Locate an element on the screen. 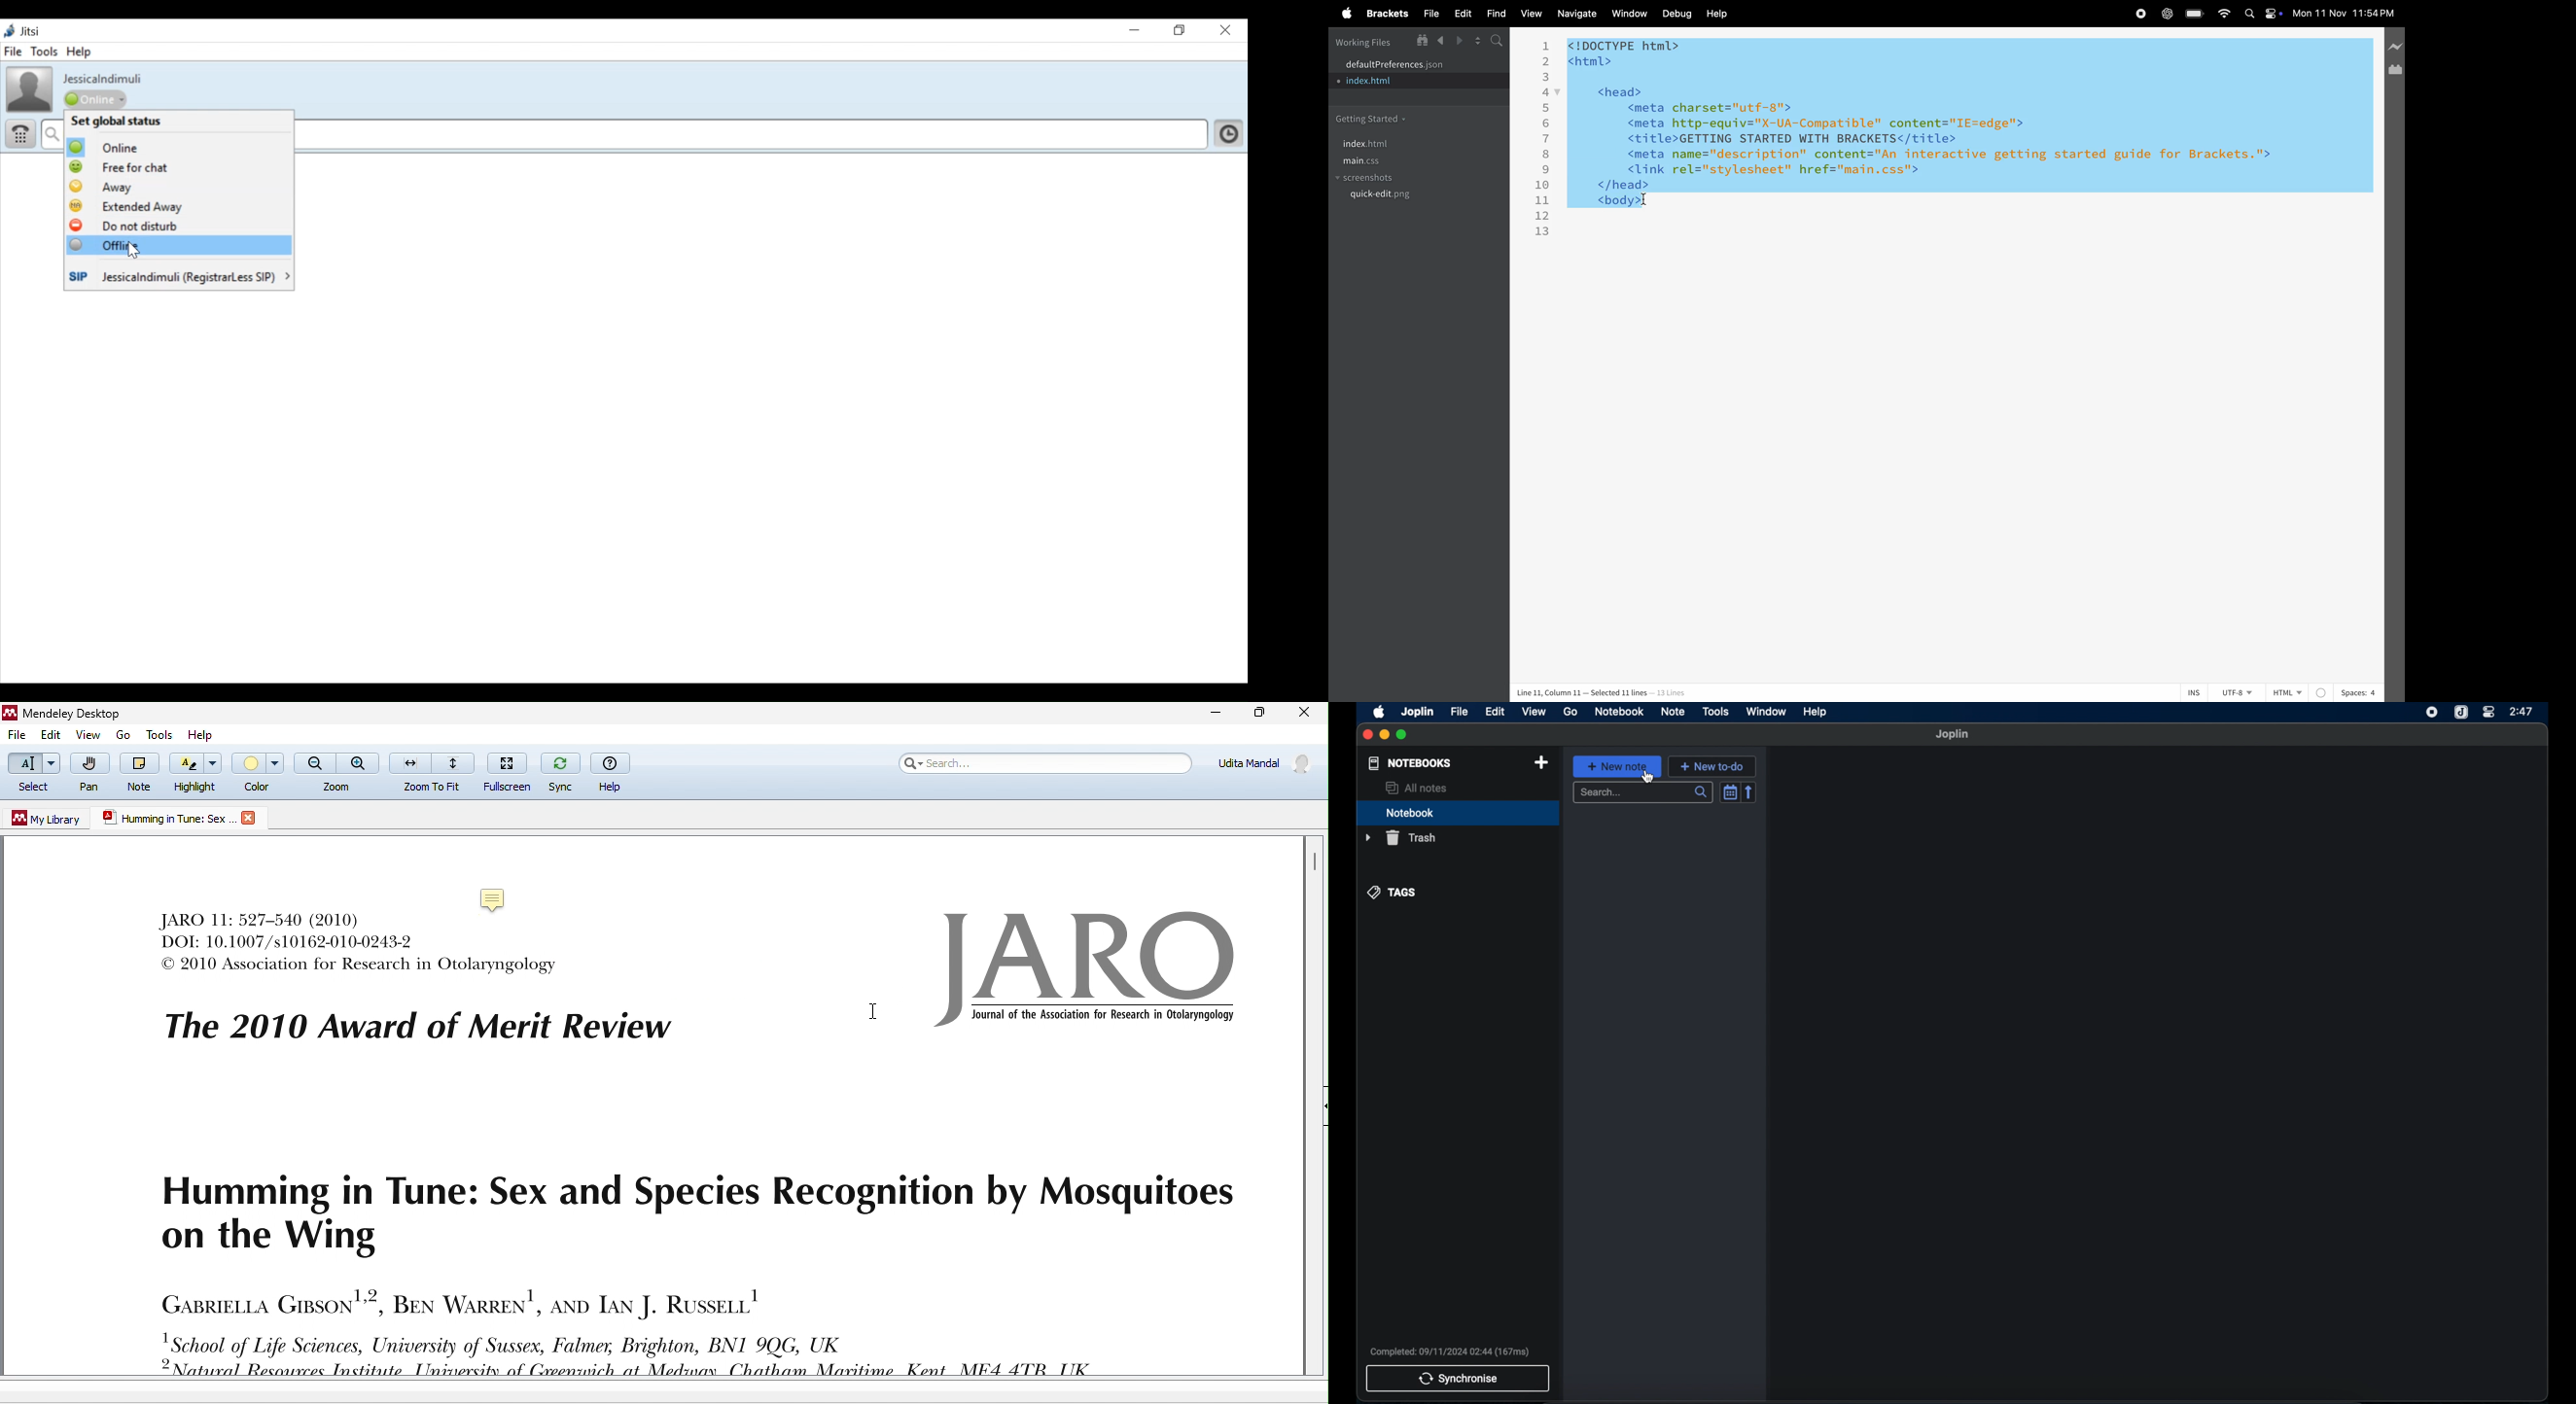 The width and height of the screenshot is (2576, 1428). my library is located at coordinates (43, 821).